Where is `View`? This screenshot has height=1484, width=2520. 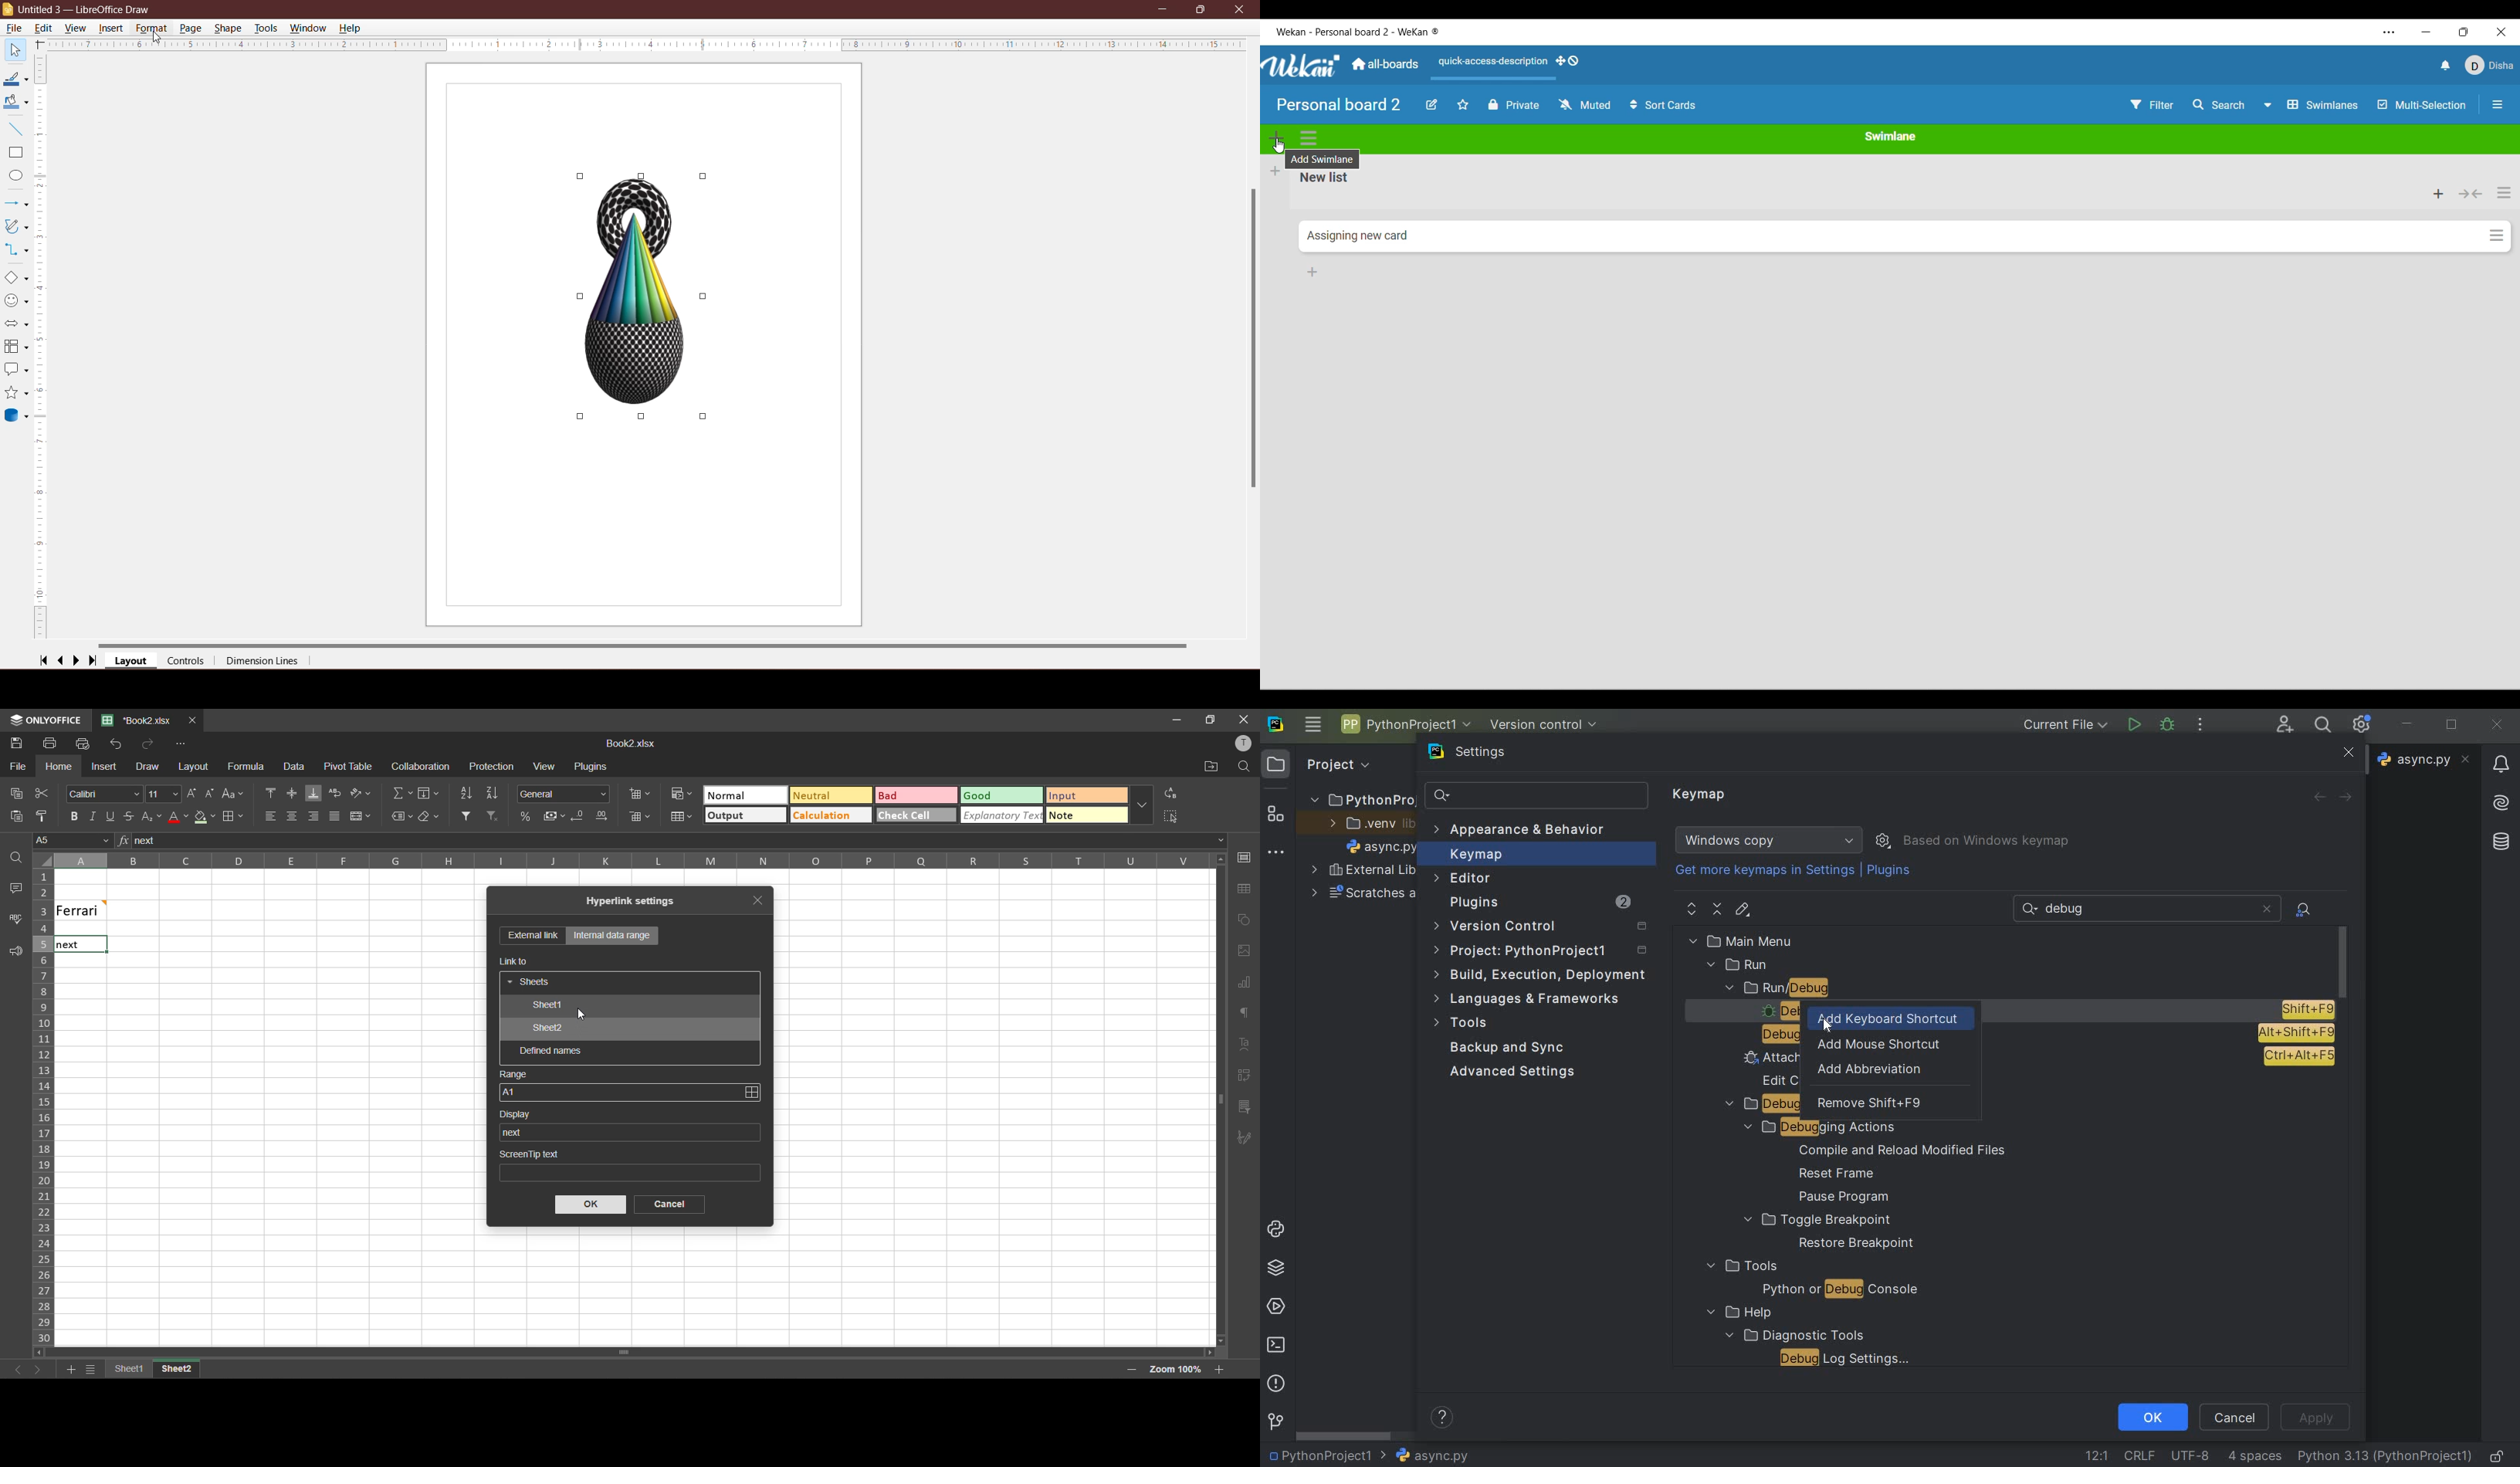 View is located at coordinates (76, 28).